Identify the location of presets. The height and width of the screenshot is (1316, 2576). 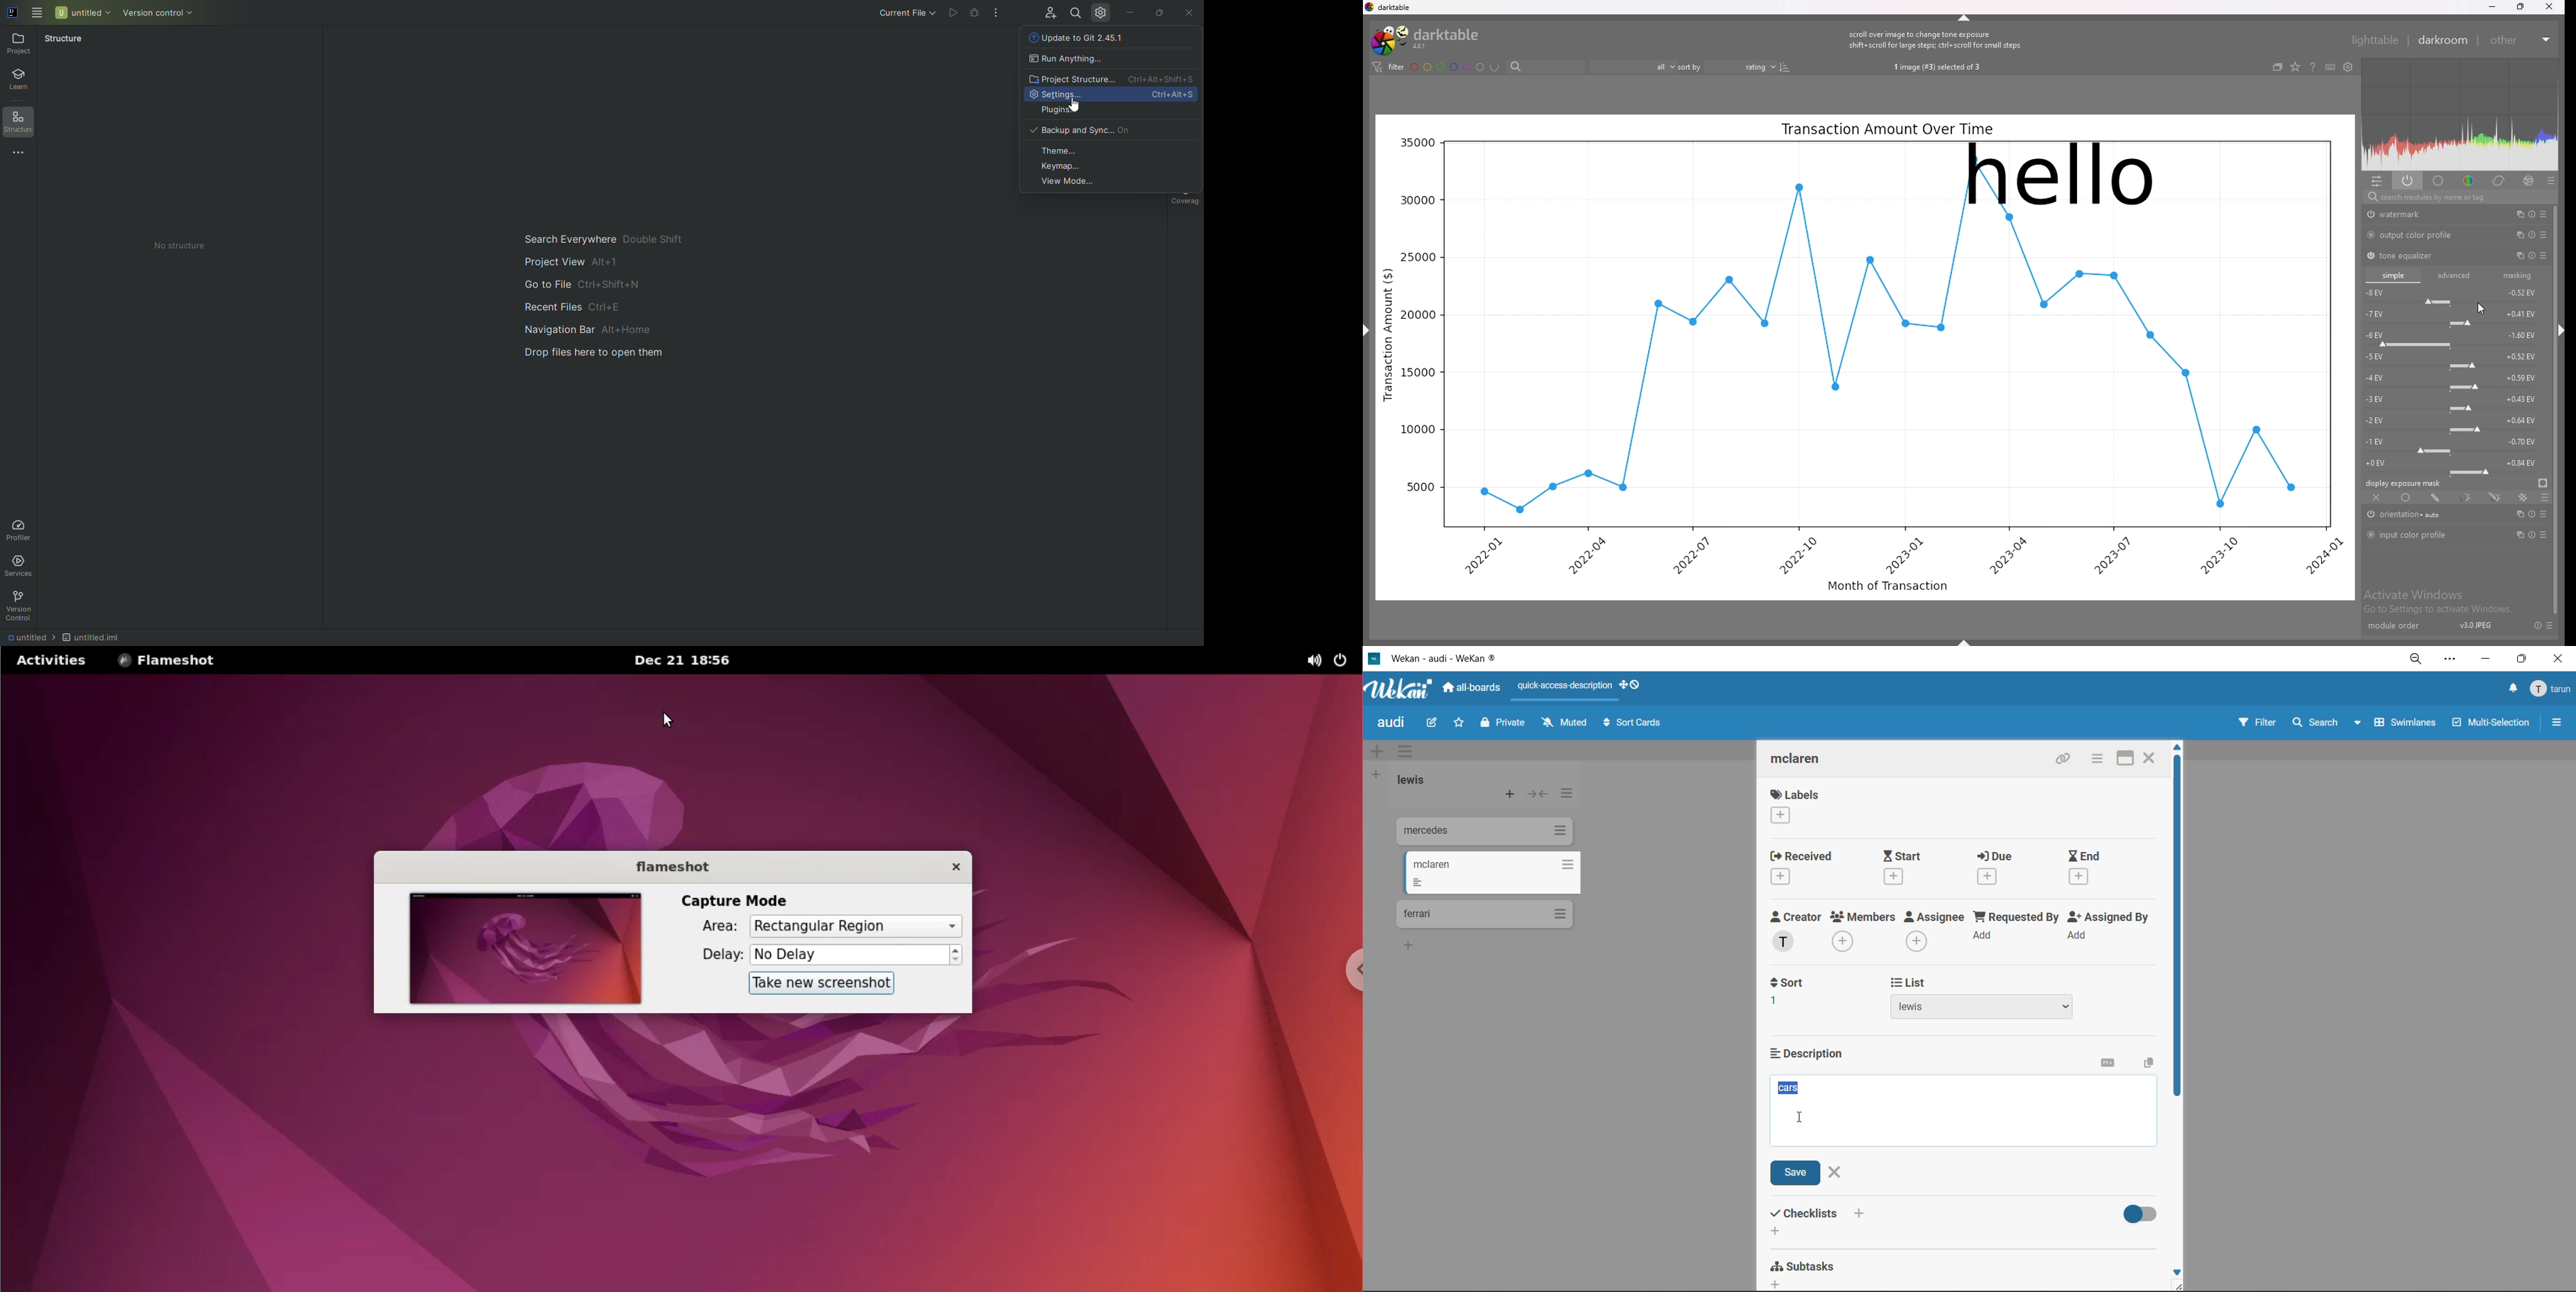
(2548, 625).